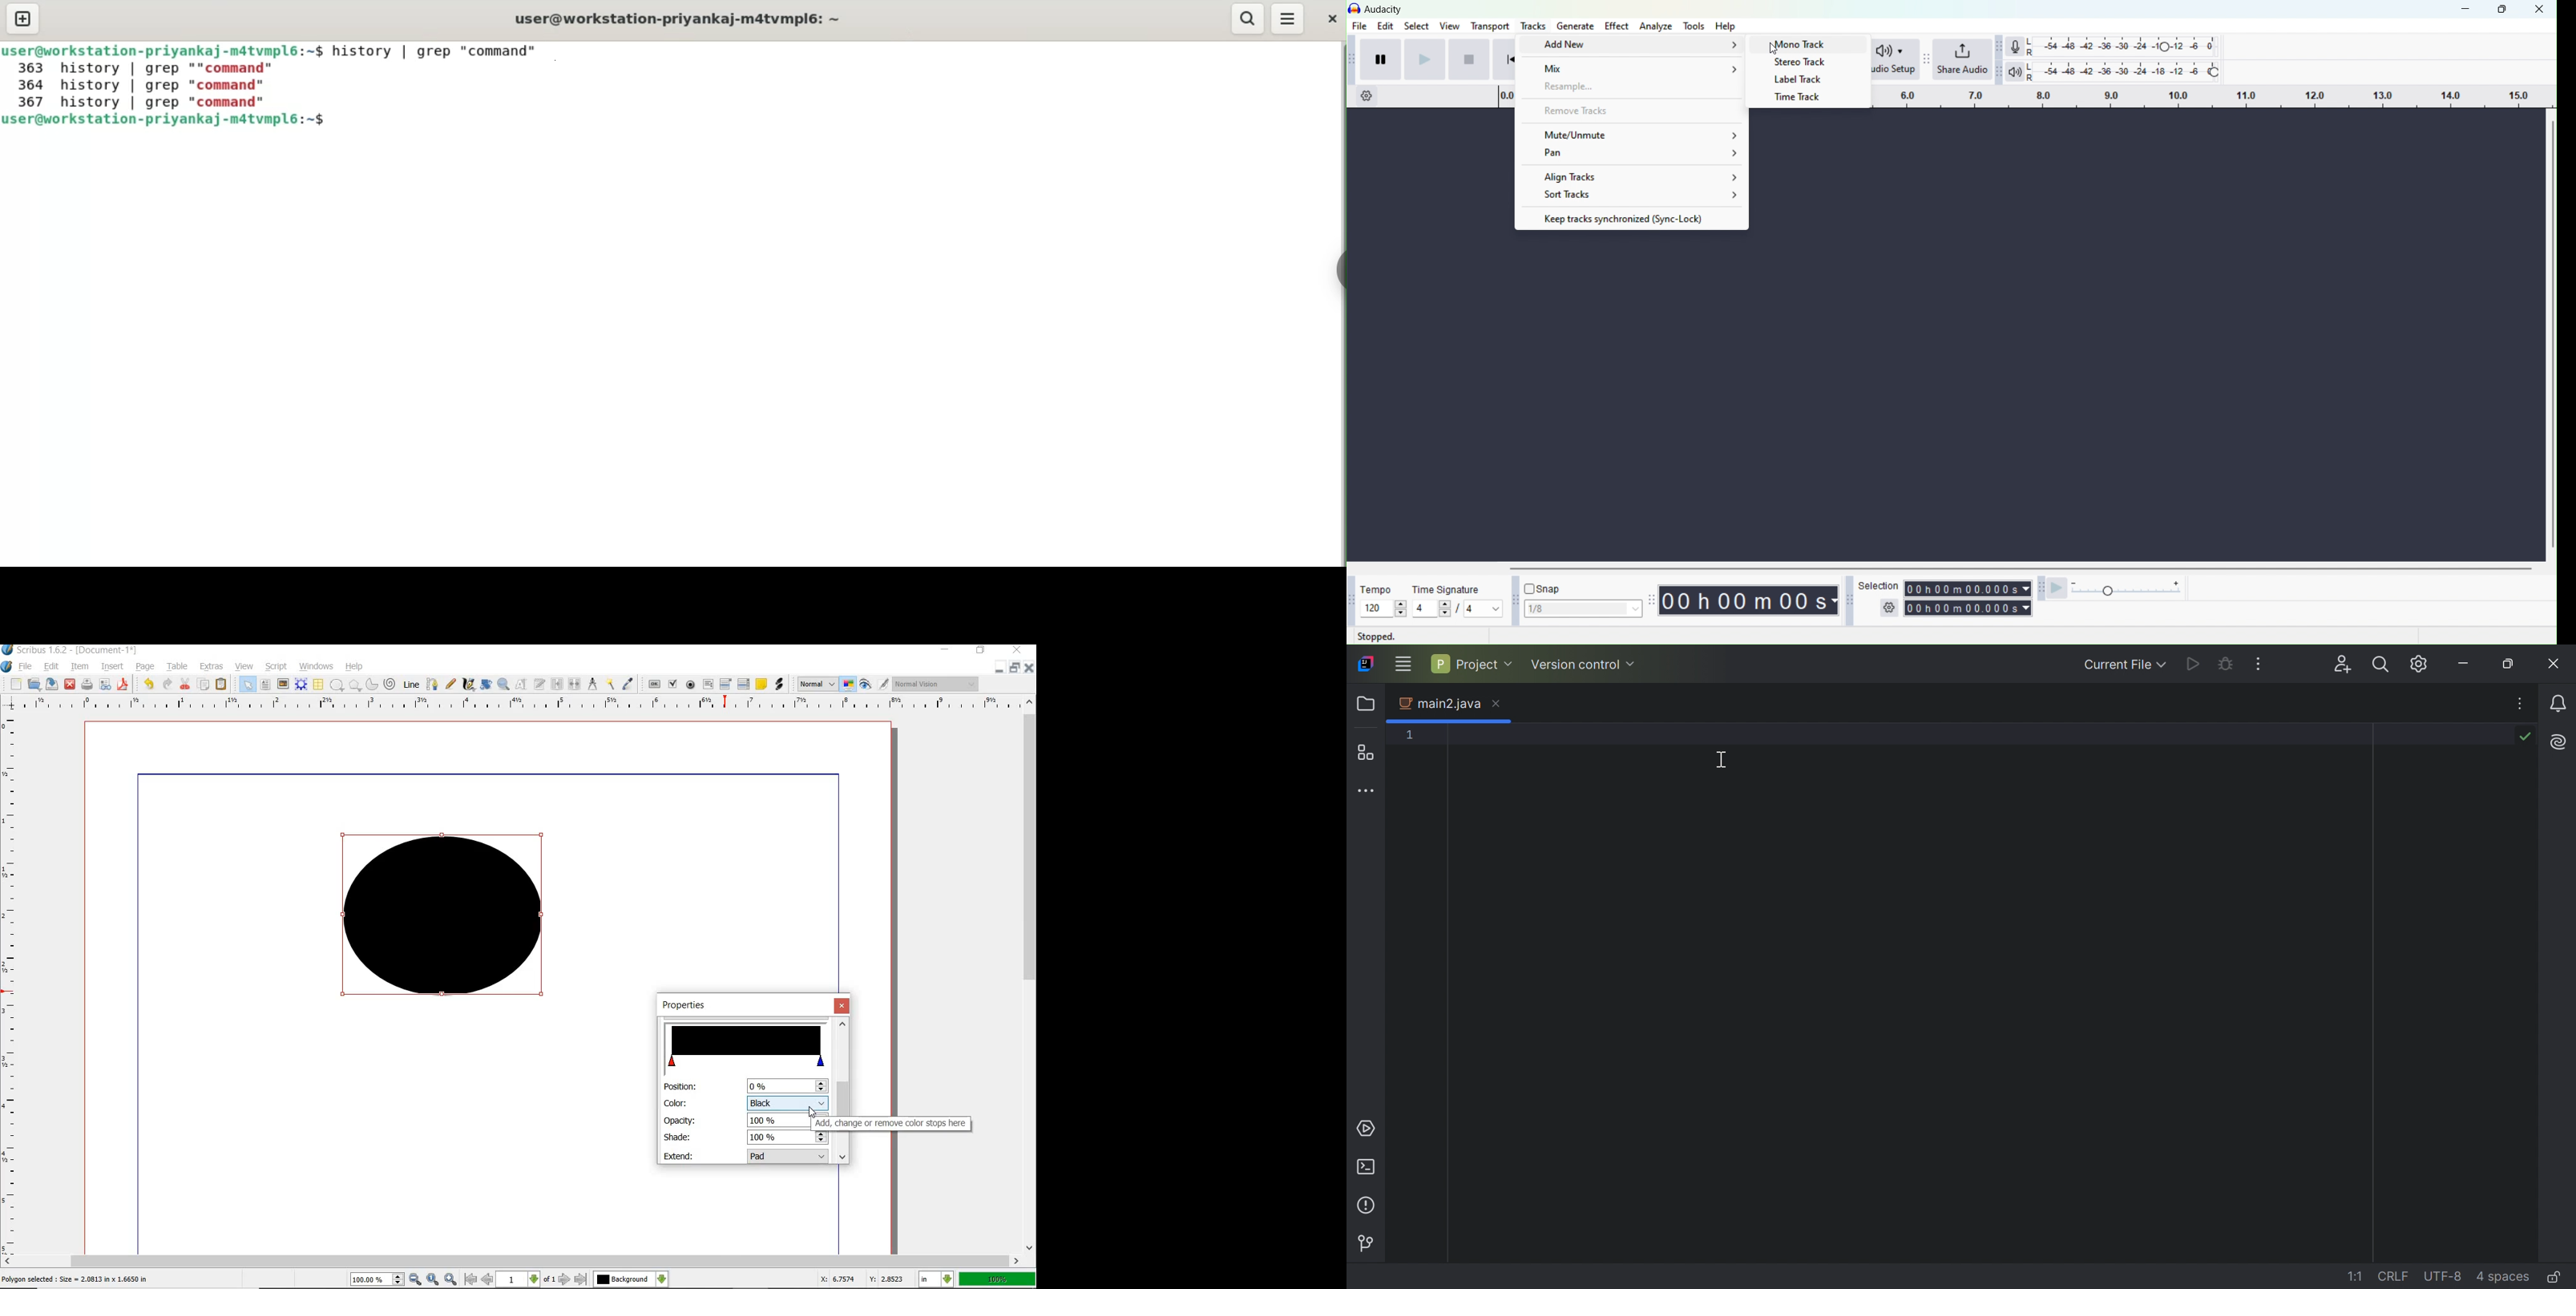 This screenshot has width=2576, height=1316. I want to click on Recording level, so click(2122, 46).